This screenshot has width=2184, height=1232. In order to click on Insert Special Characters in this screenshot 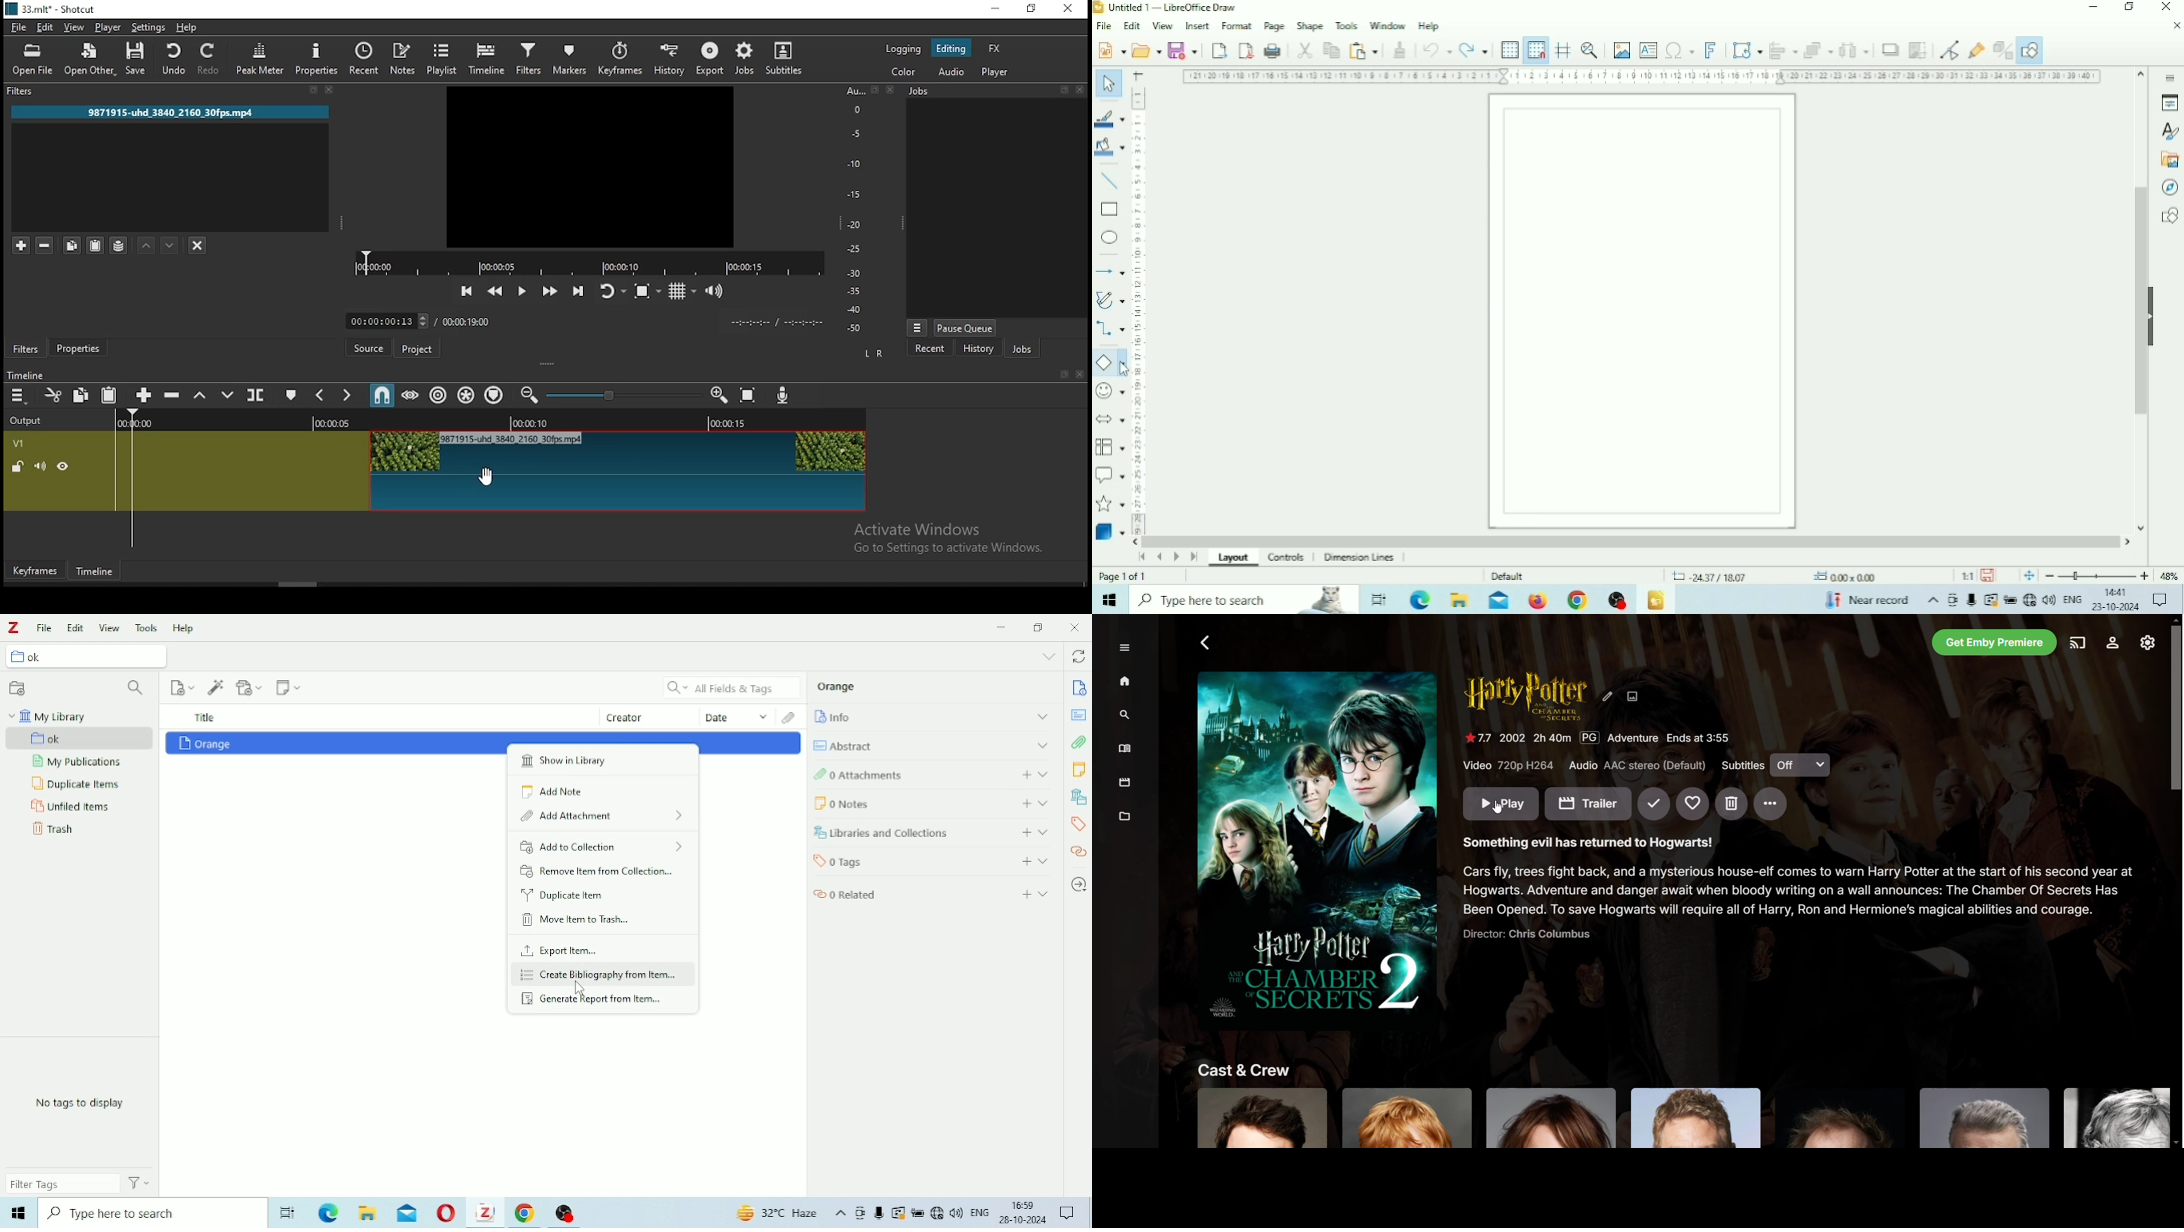, I will do `click(1680, 50)`.